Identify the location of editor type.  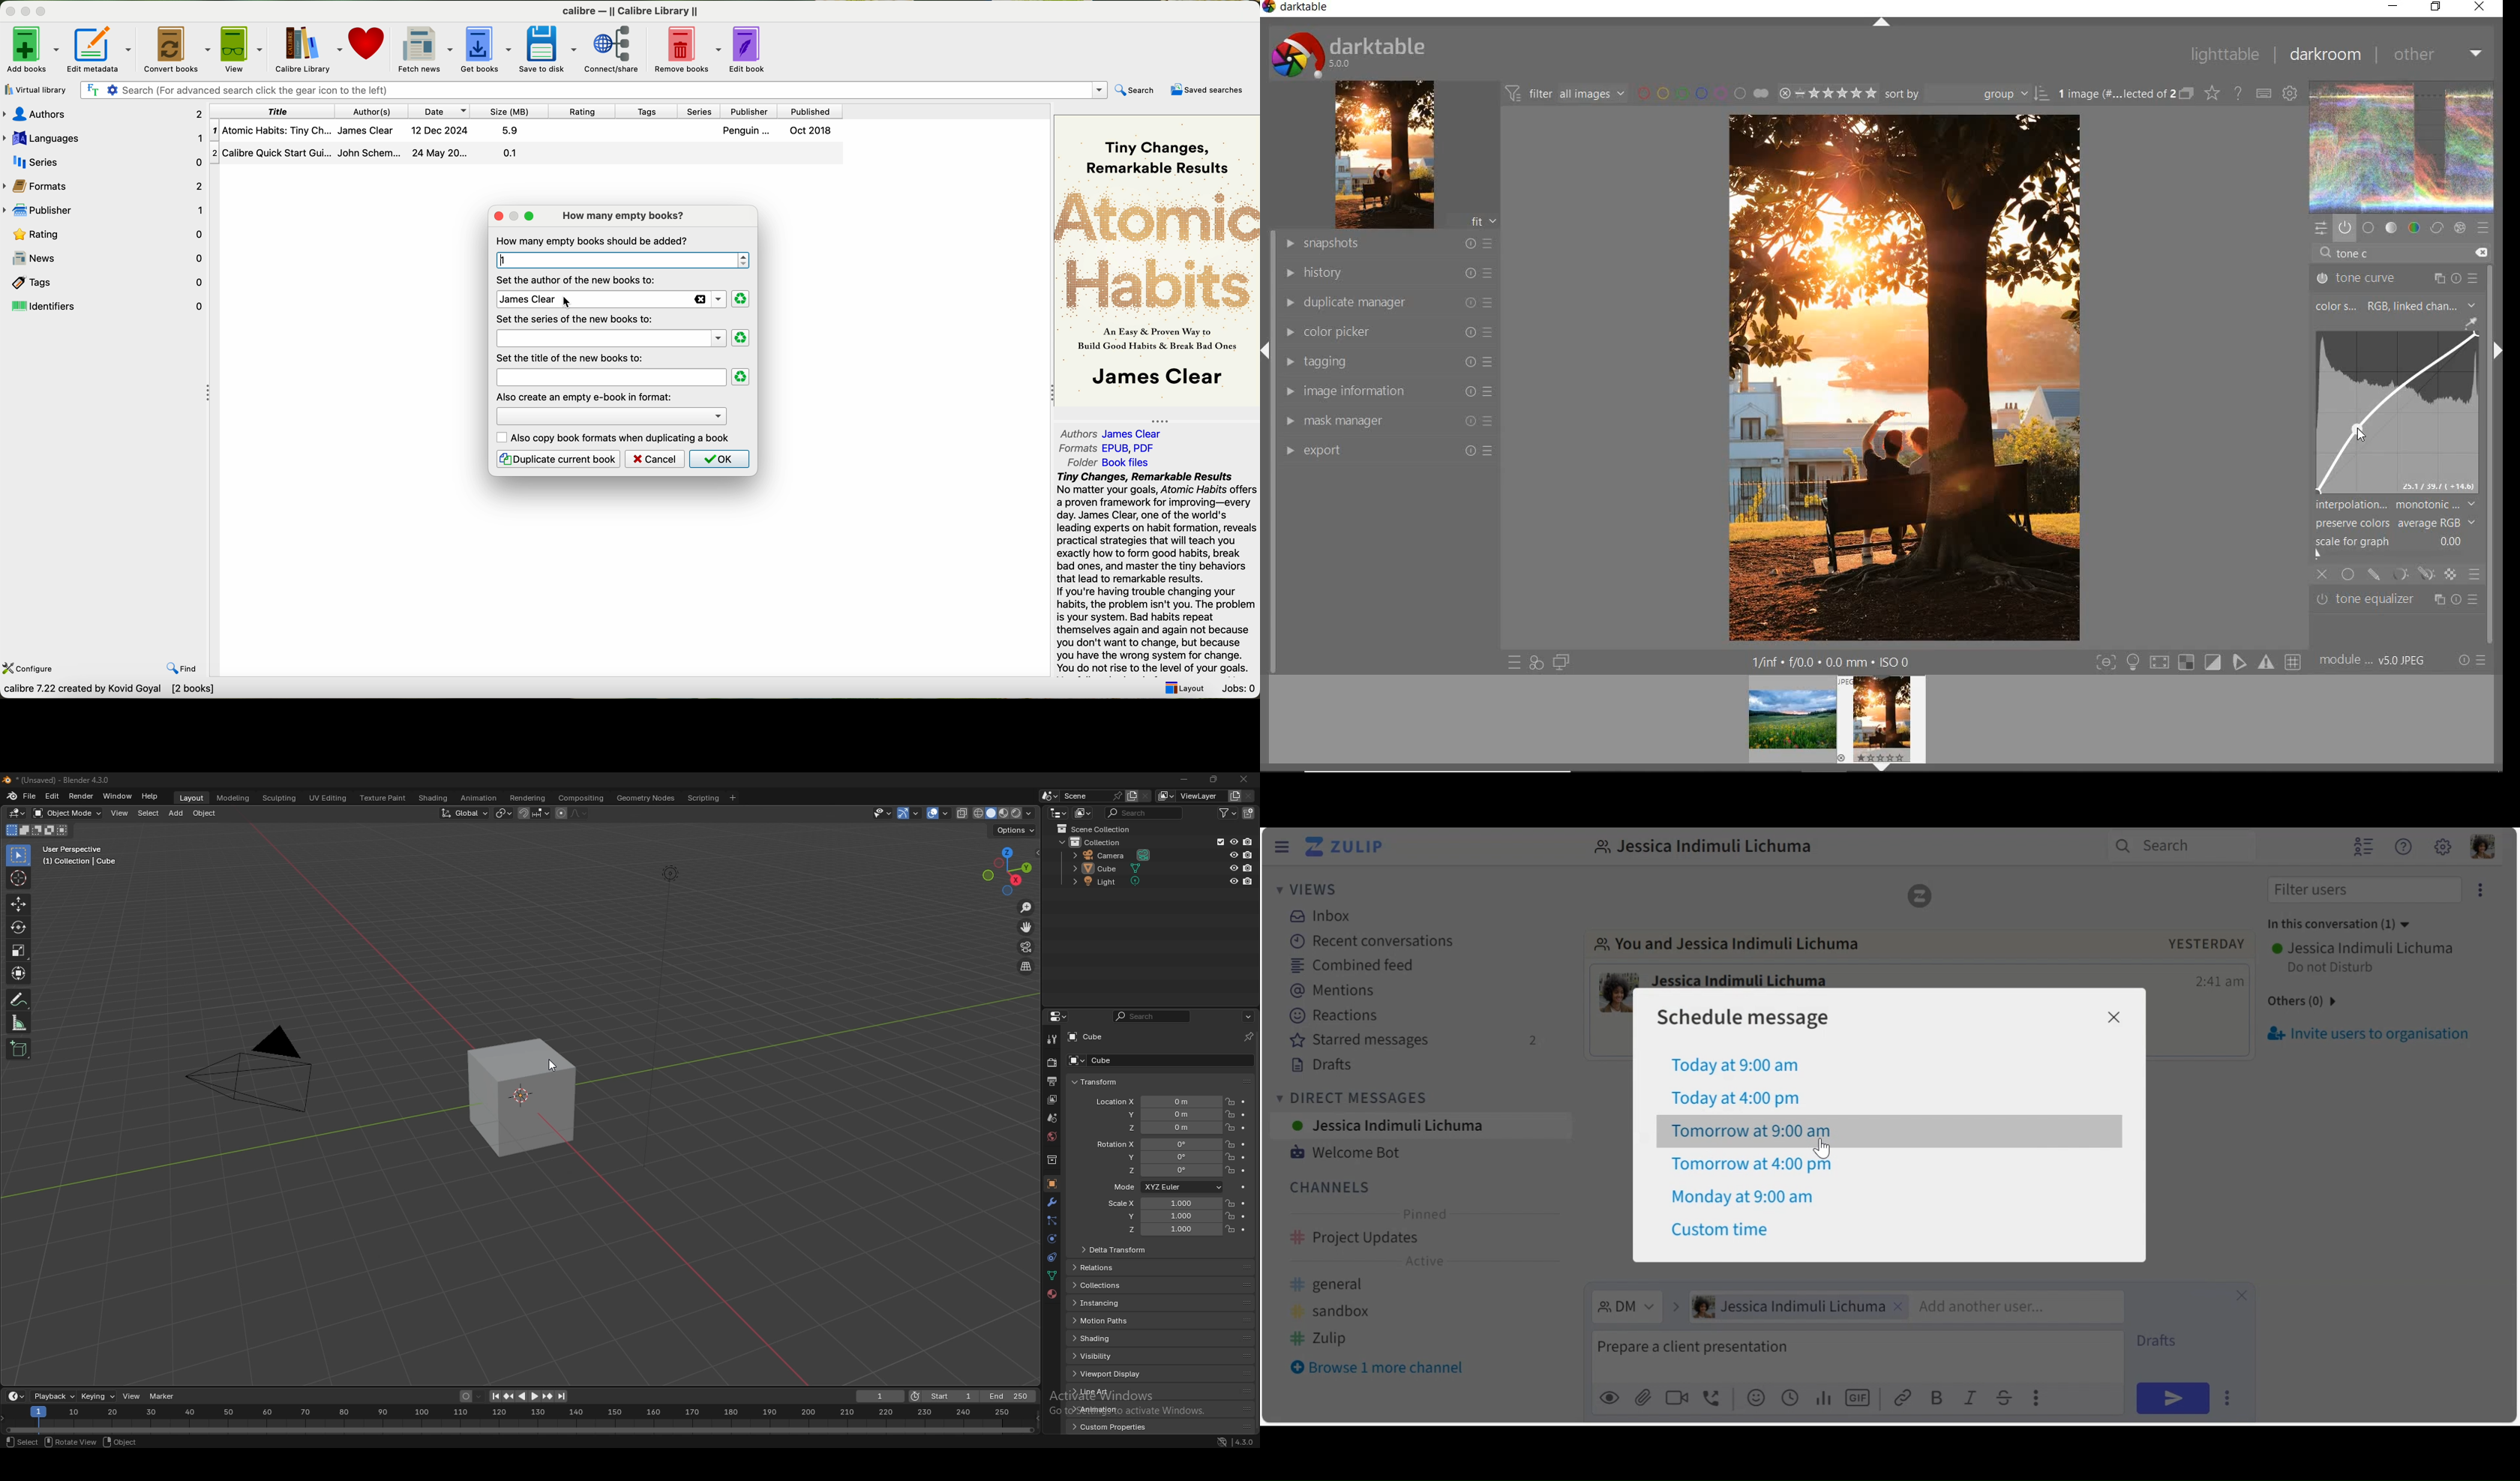
(1060, 1016).